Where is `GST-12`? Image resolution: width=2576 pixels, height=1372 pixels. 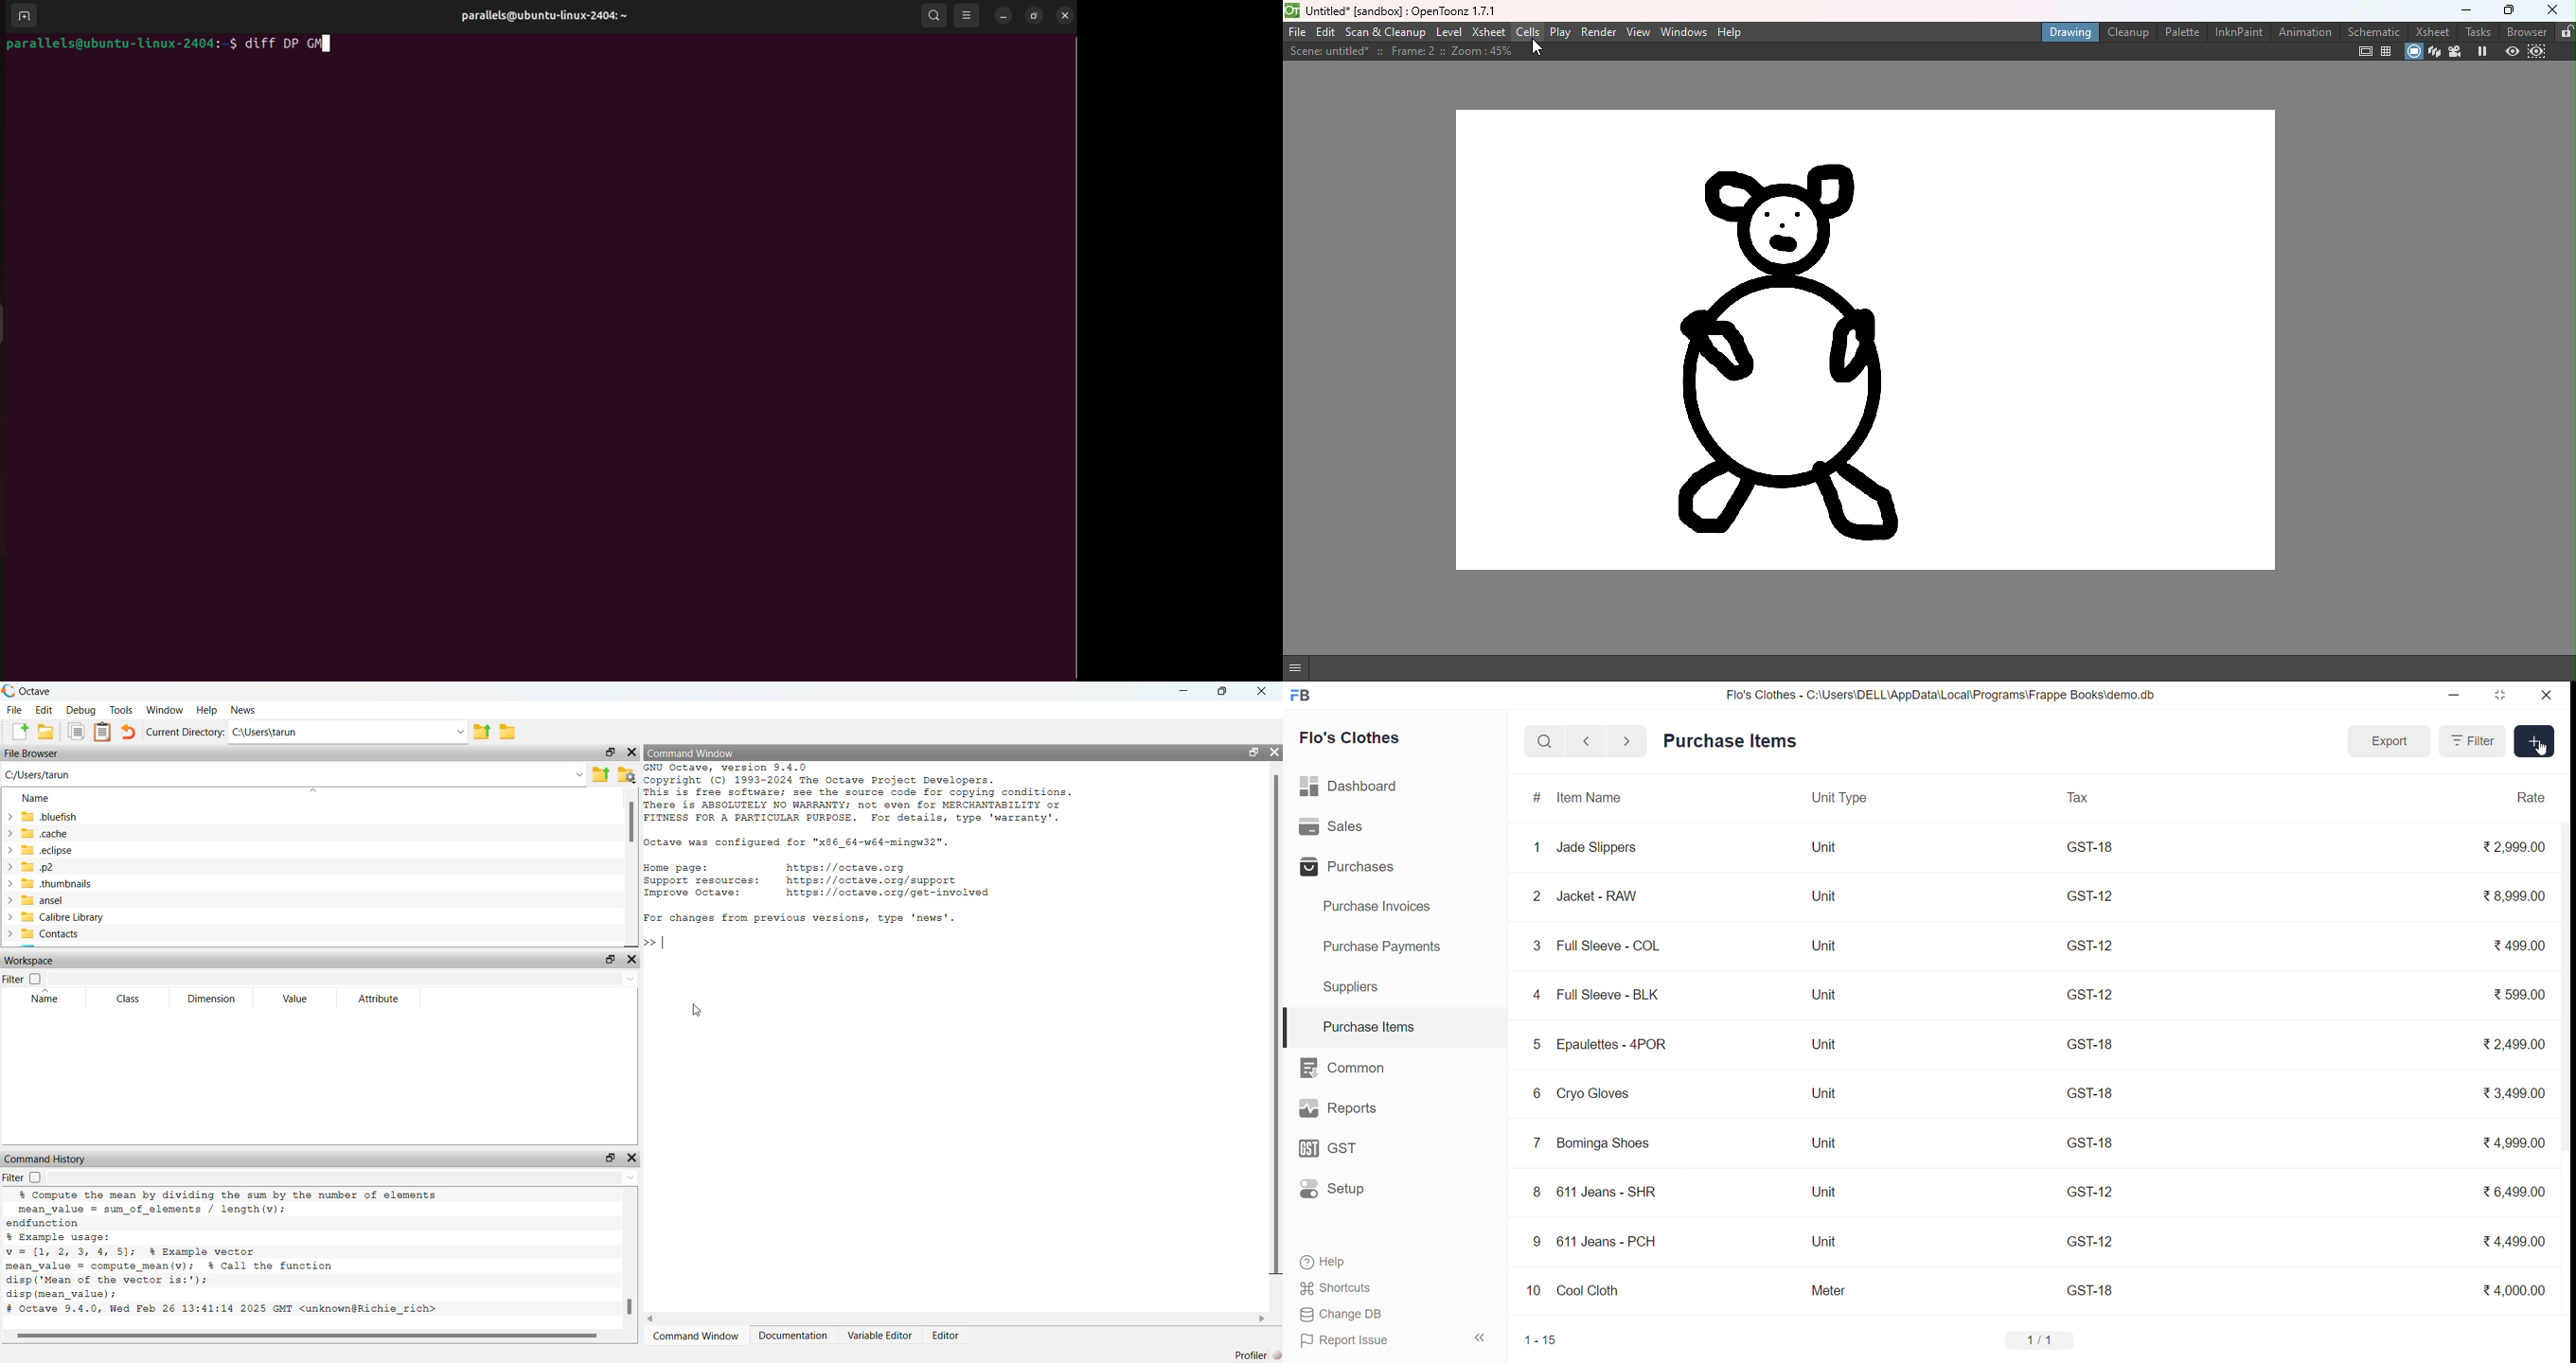 GST-12 is located at coordinates (2091, 1195).